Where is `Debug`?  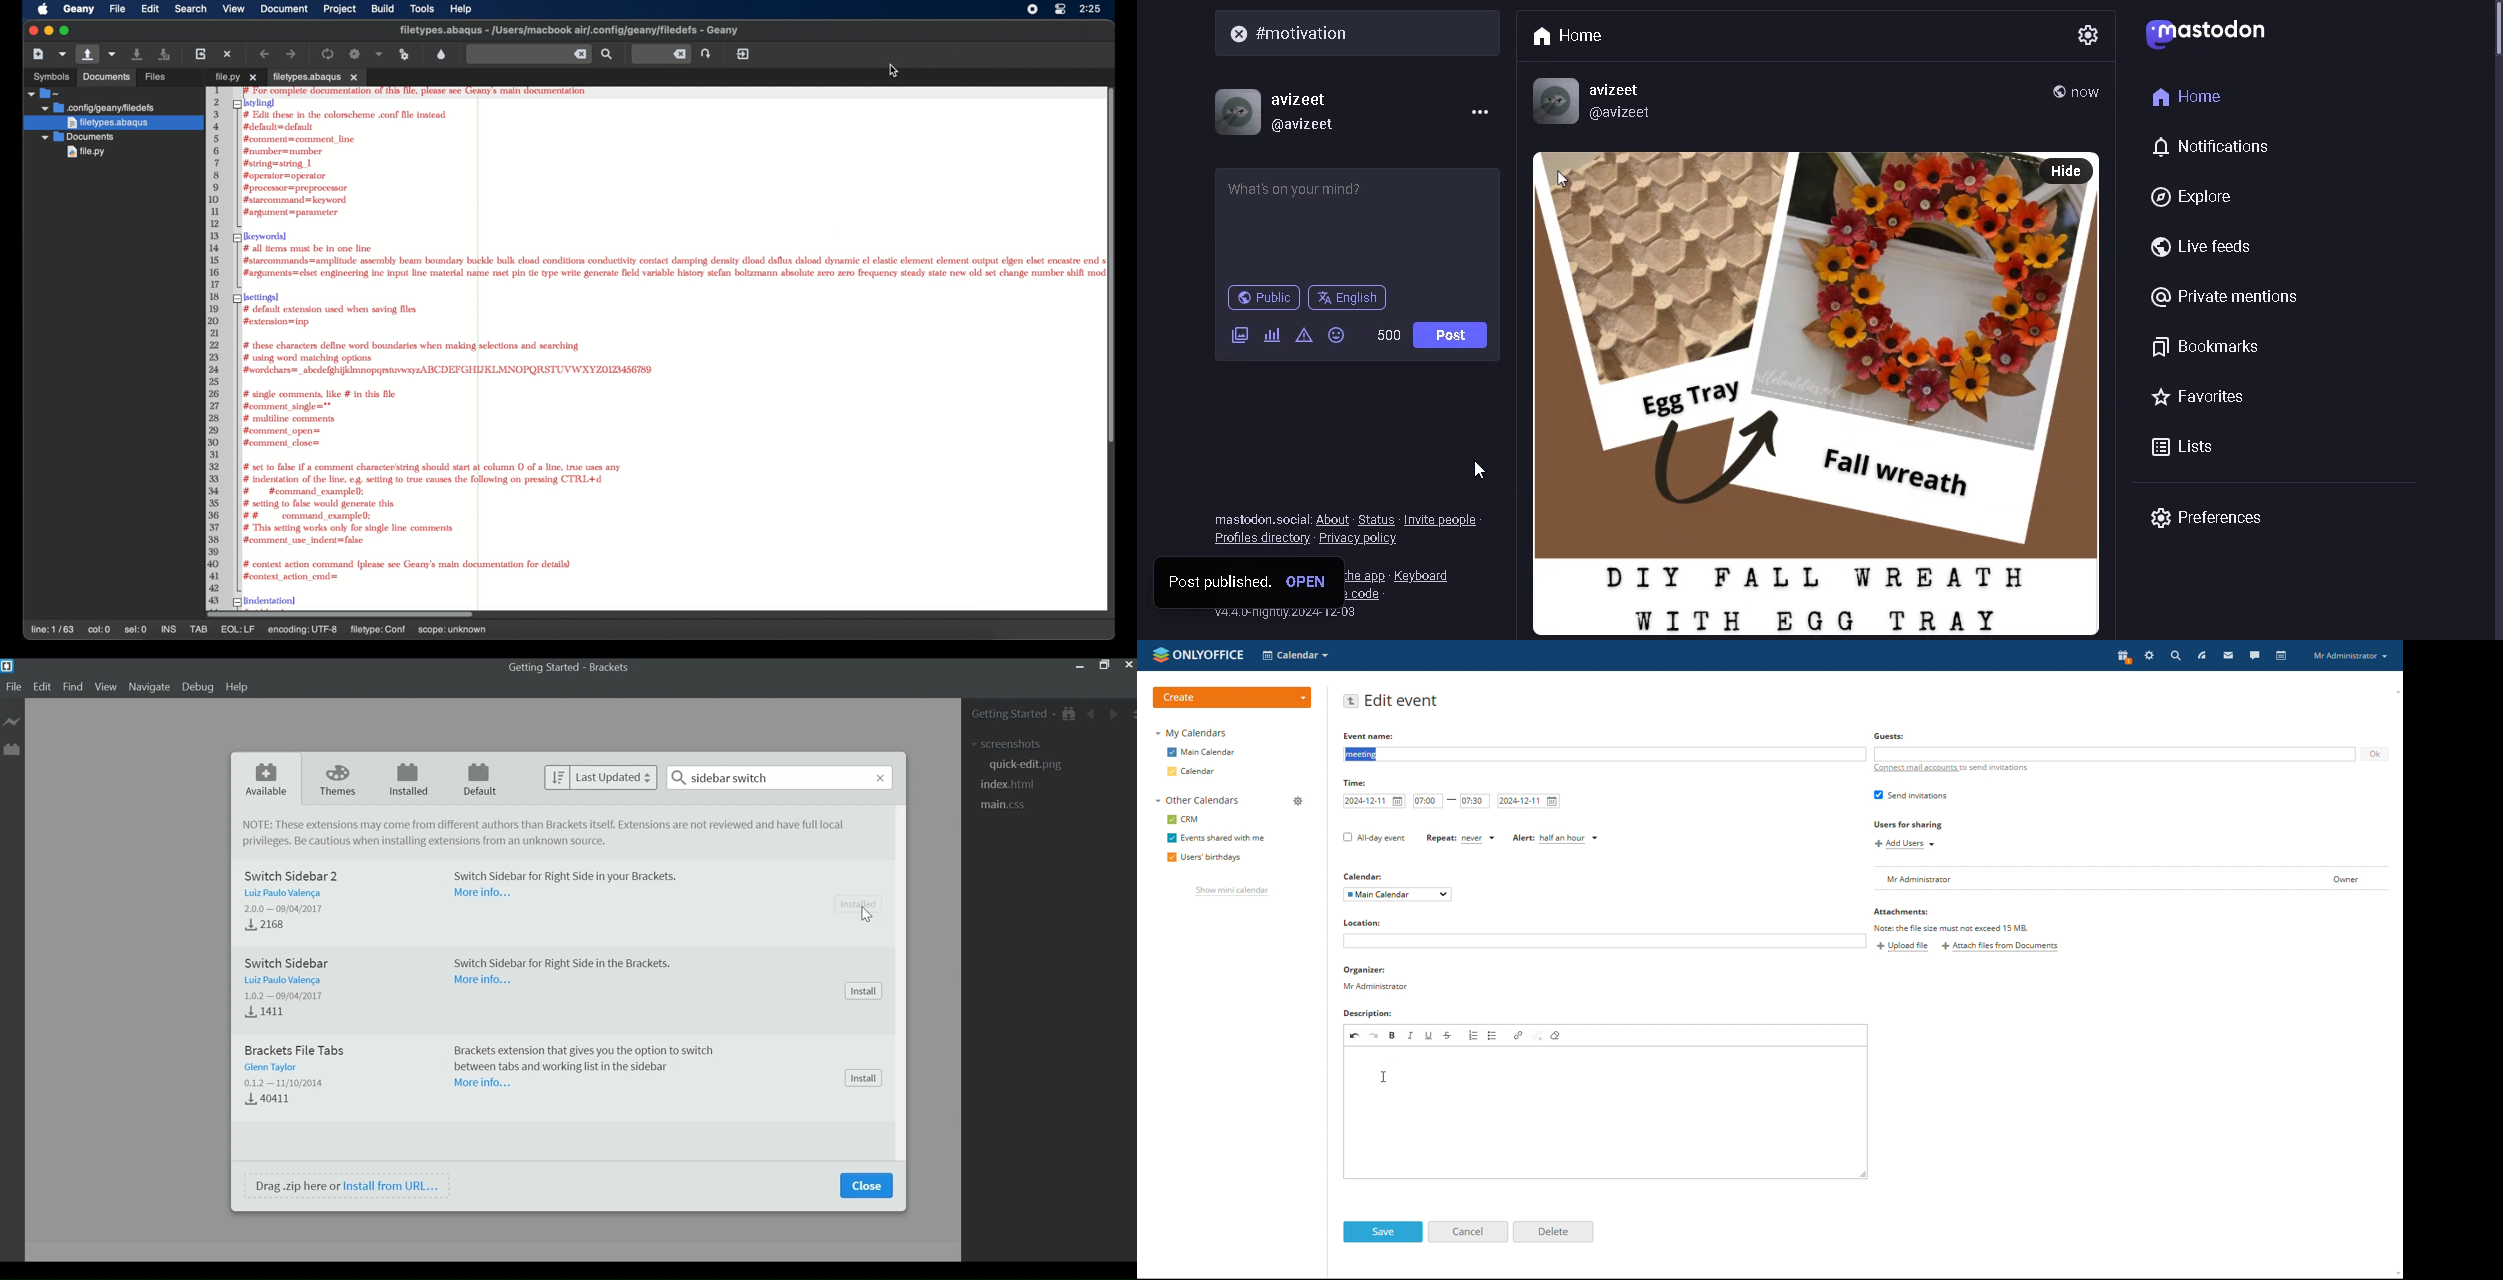 Debug is located at coordinates (200, 687).